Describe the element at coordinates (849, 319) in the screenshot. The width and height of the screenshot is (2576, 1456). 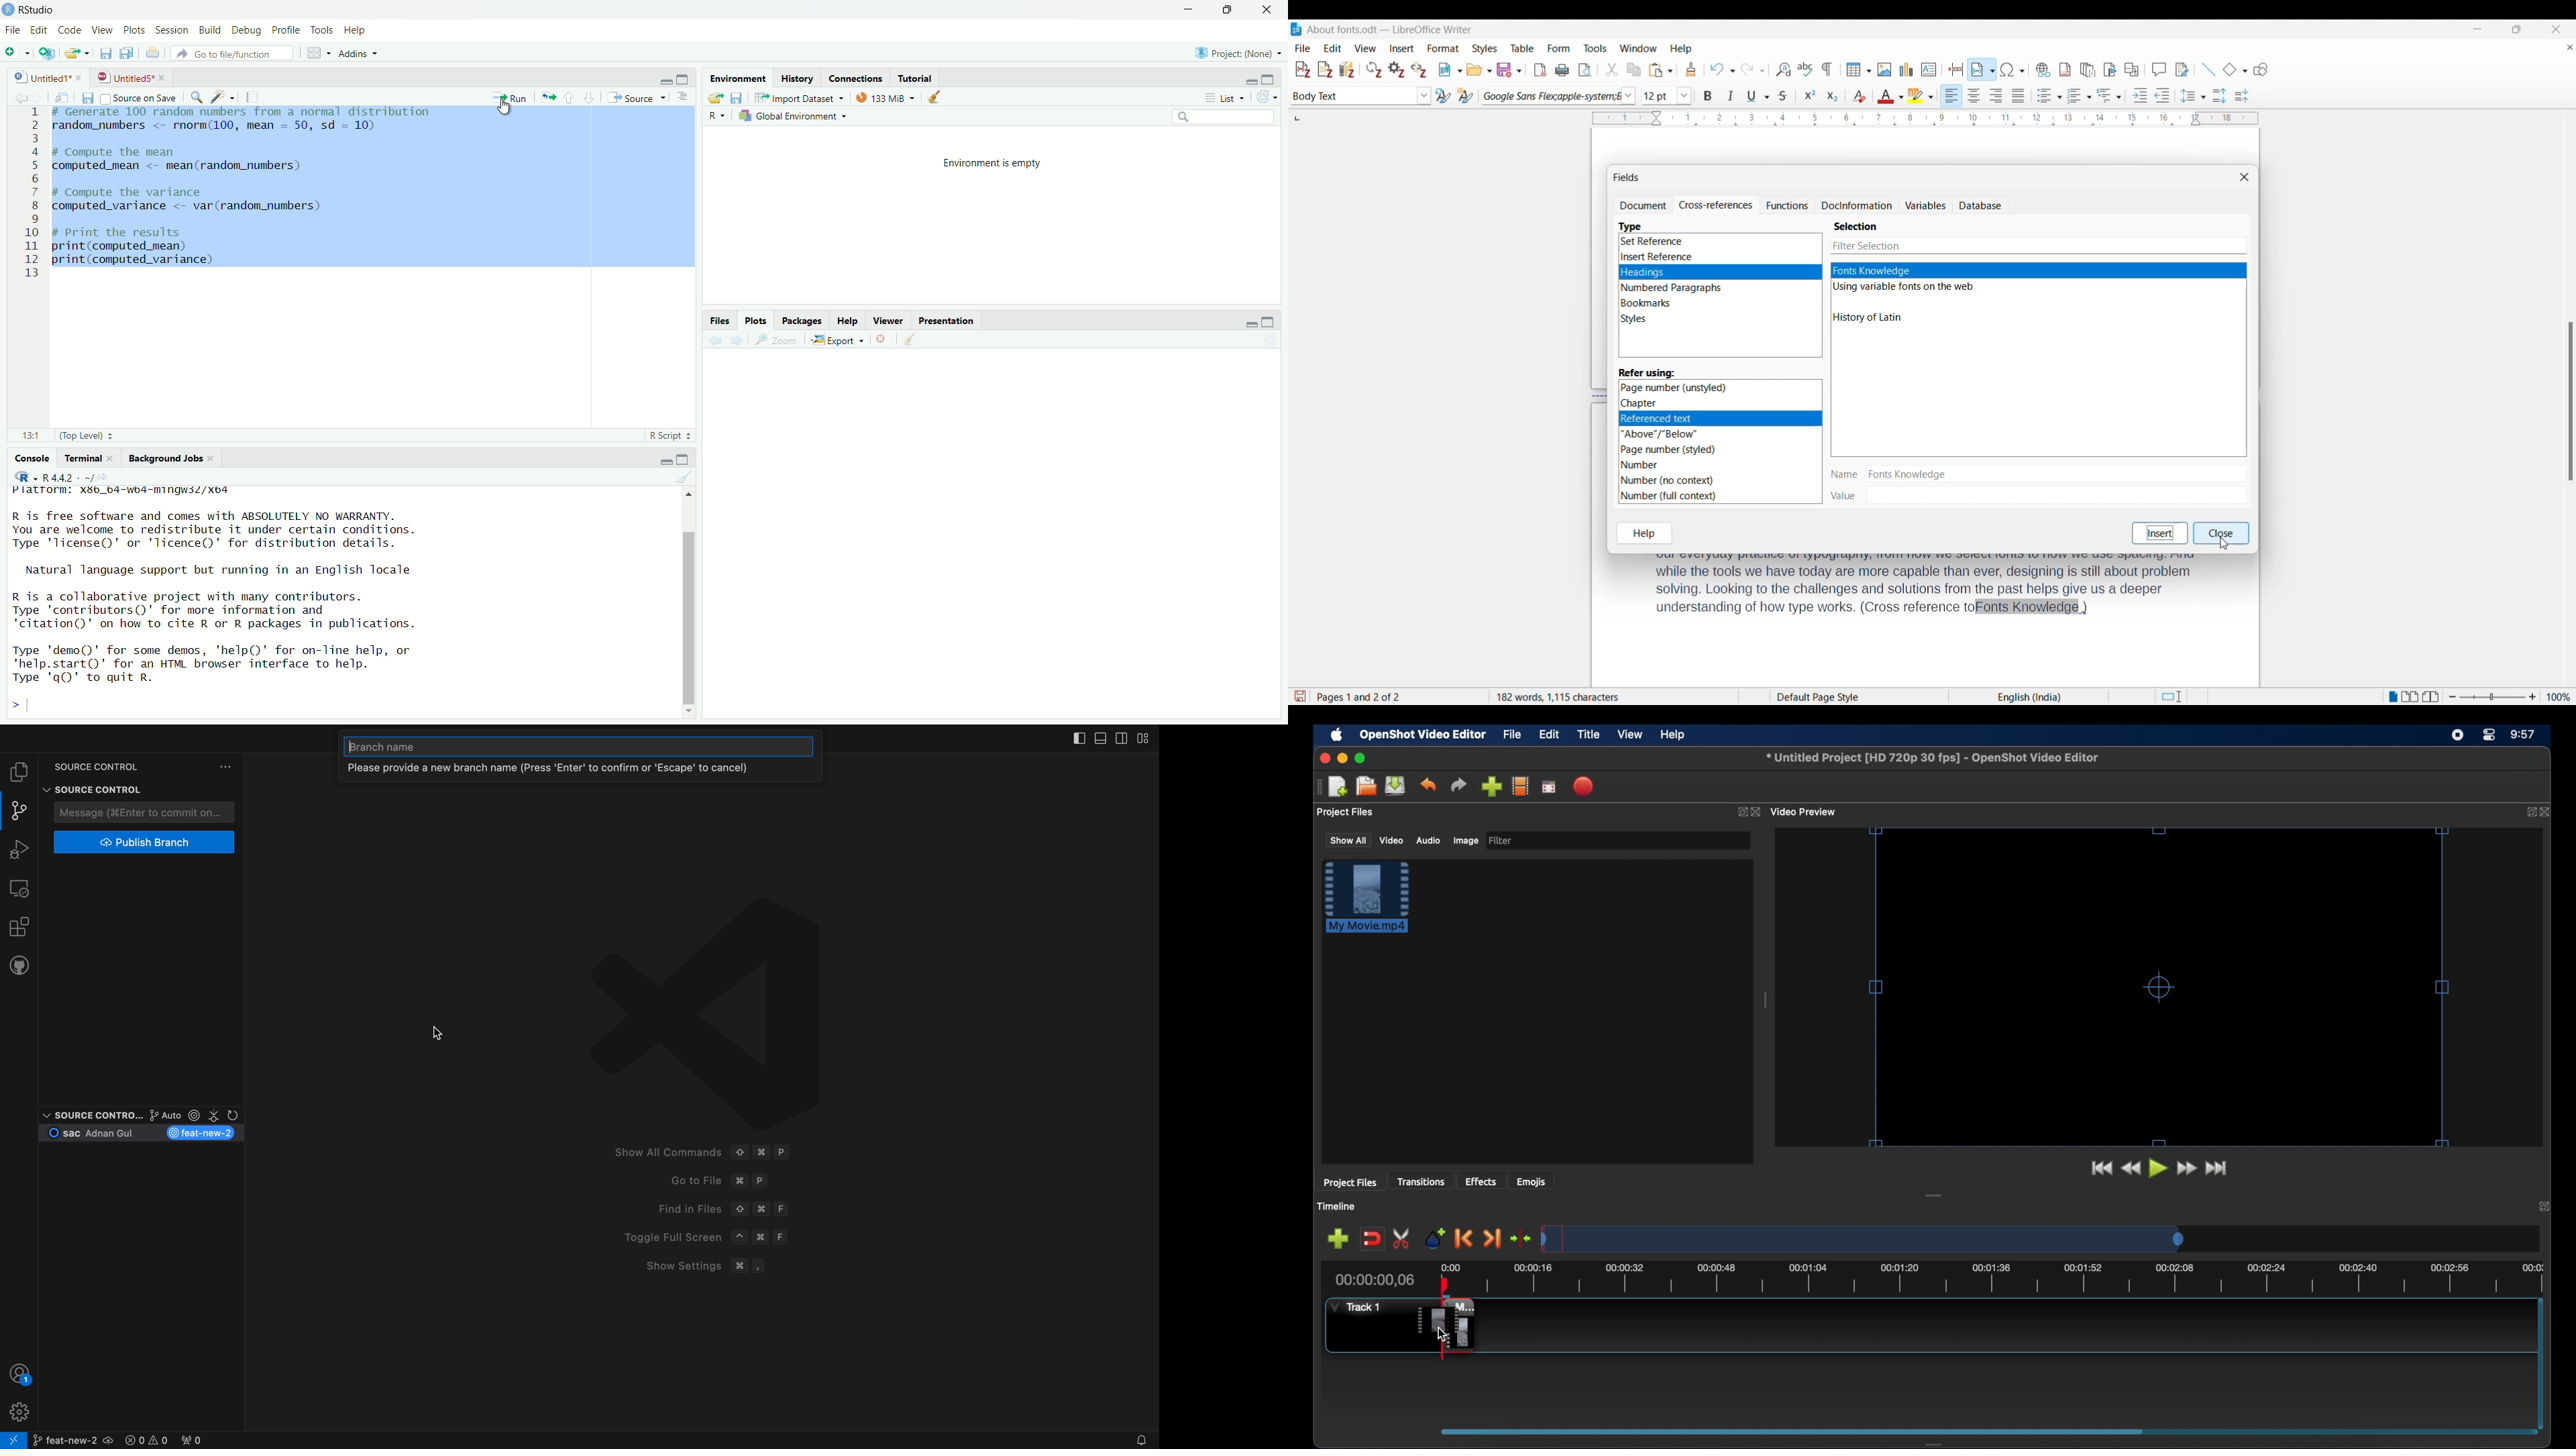
I see `help` at that location.